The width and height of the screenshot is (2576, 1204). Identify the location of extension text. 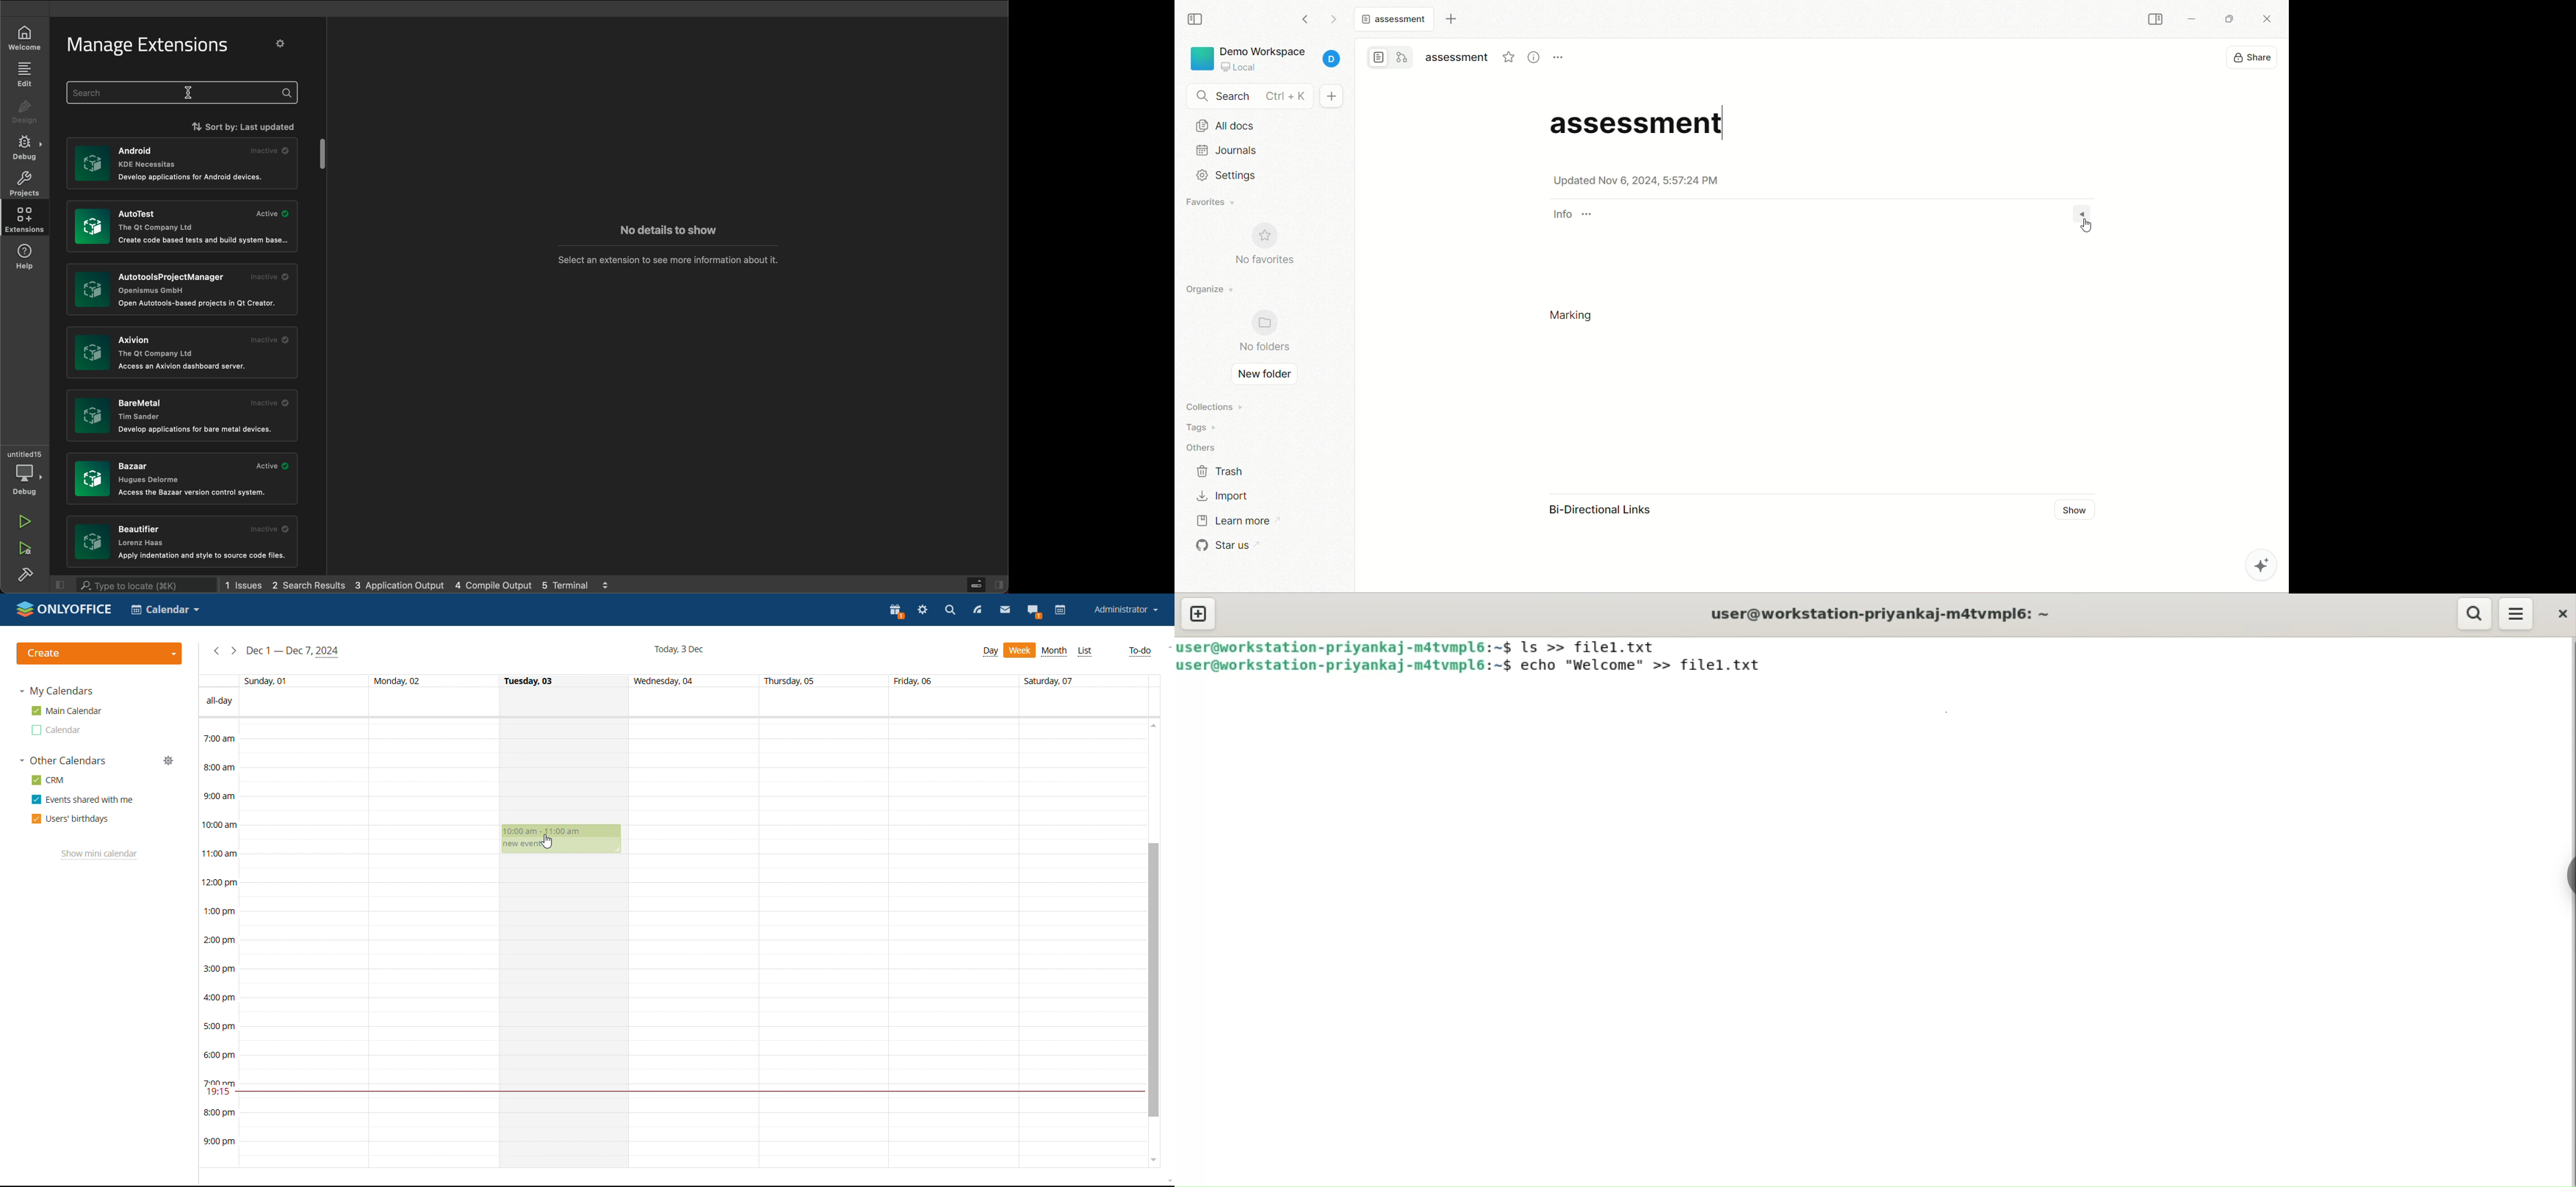
(204, 556).